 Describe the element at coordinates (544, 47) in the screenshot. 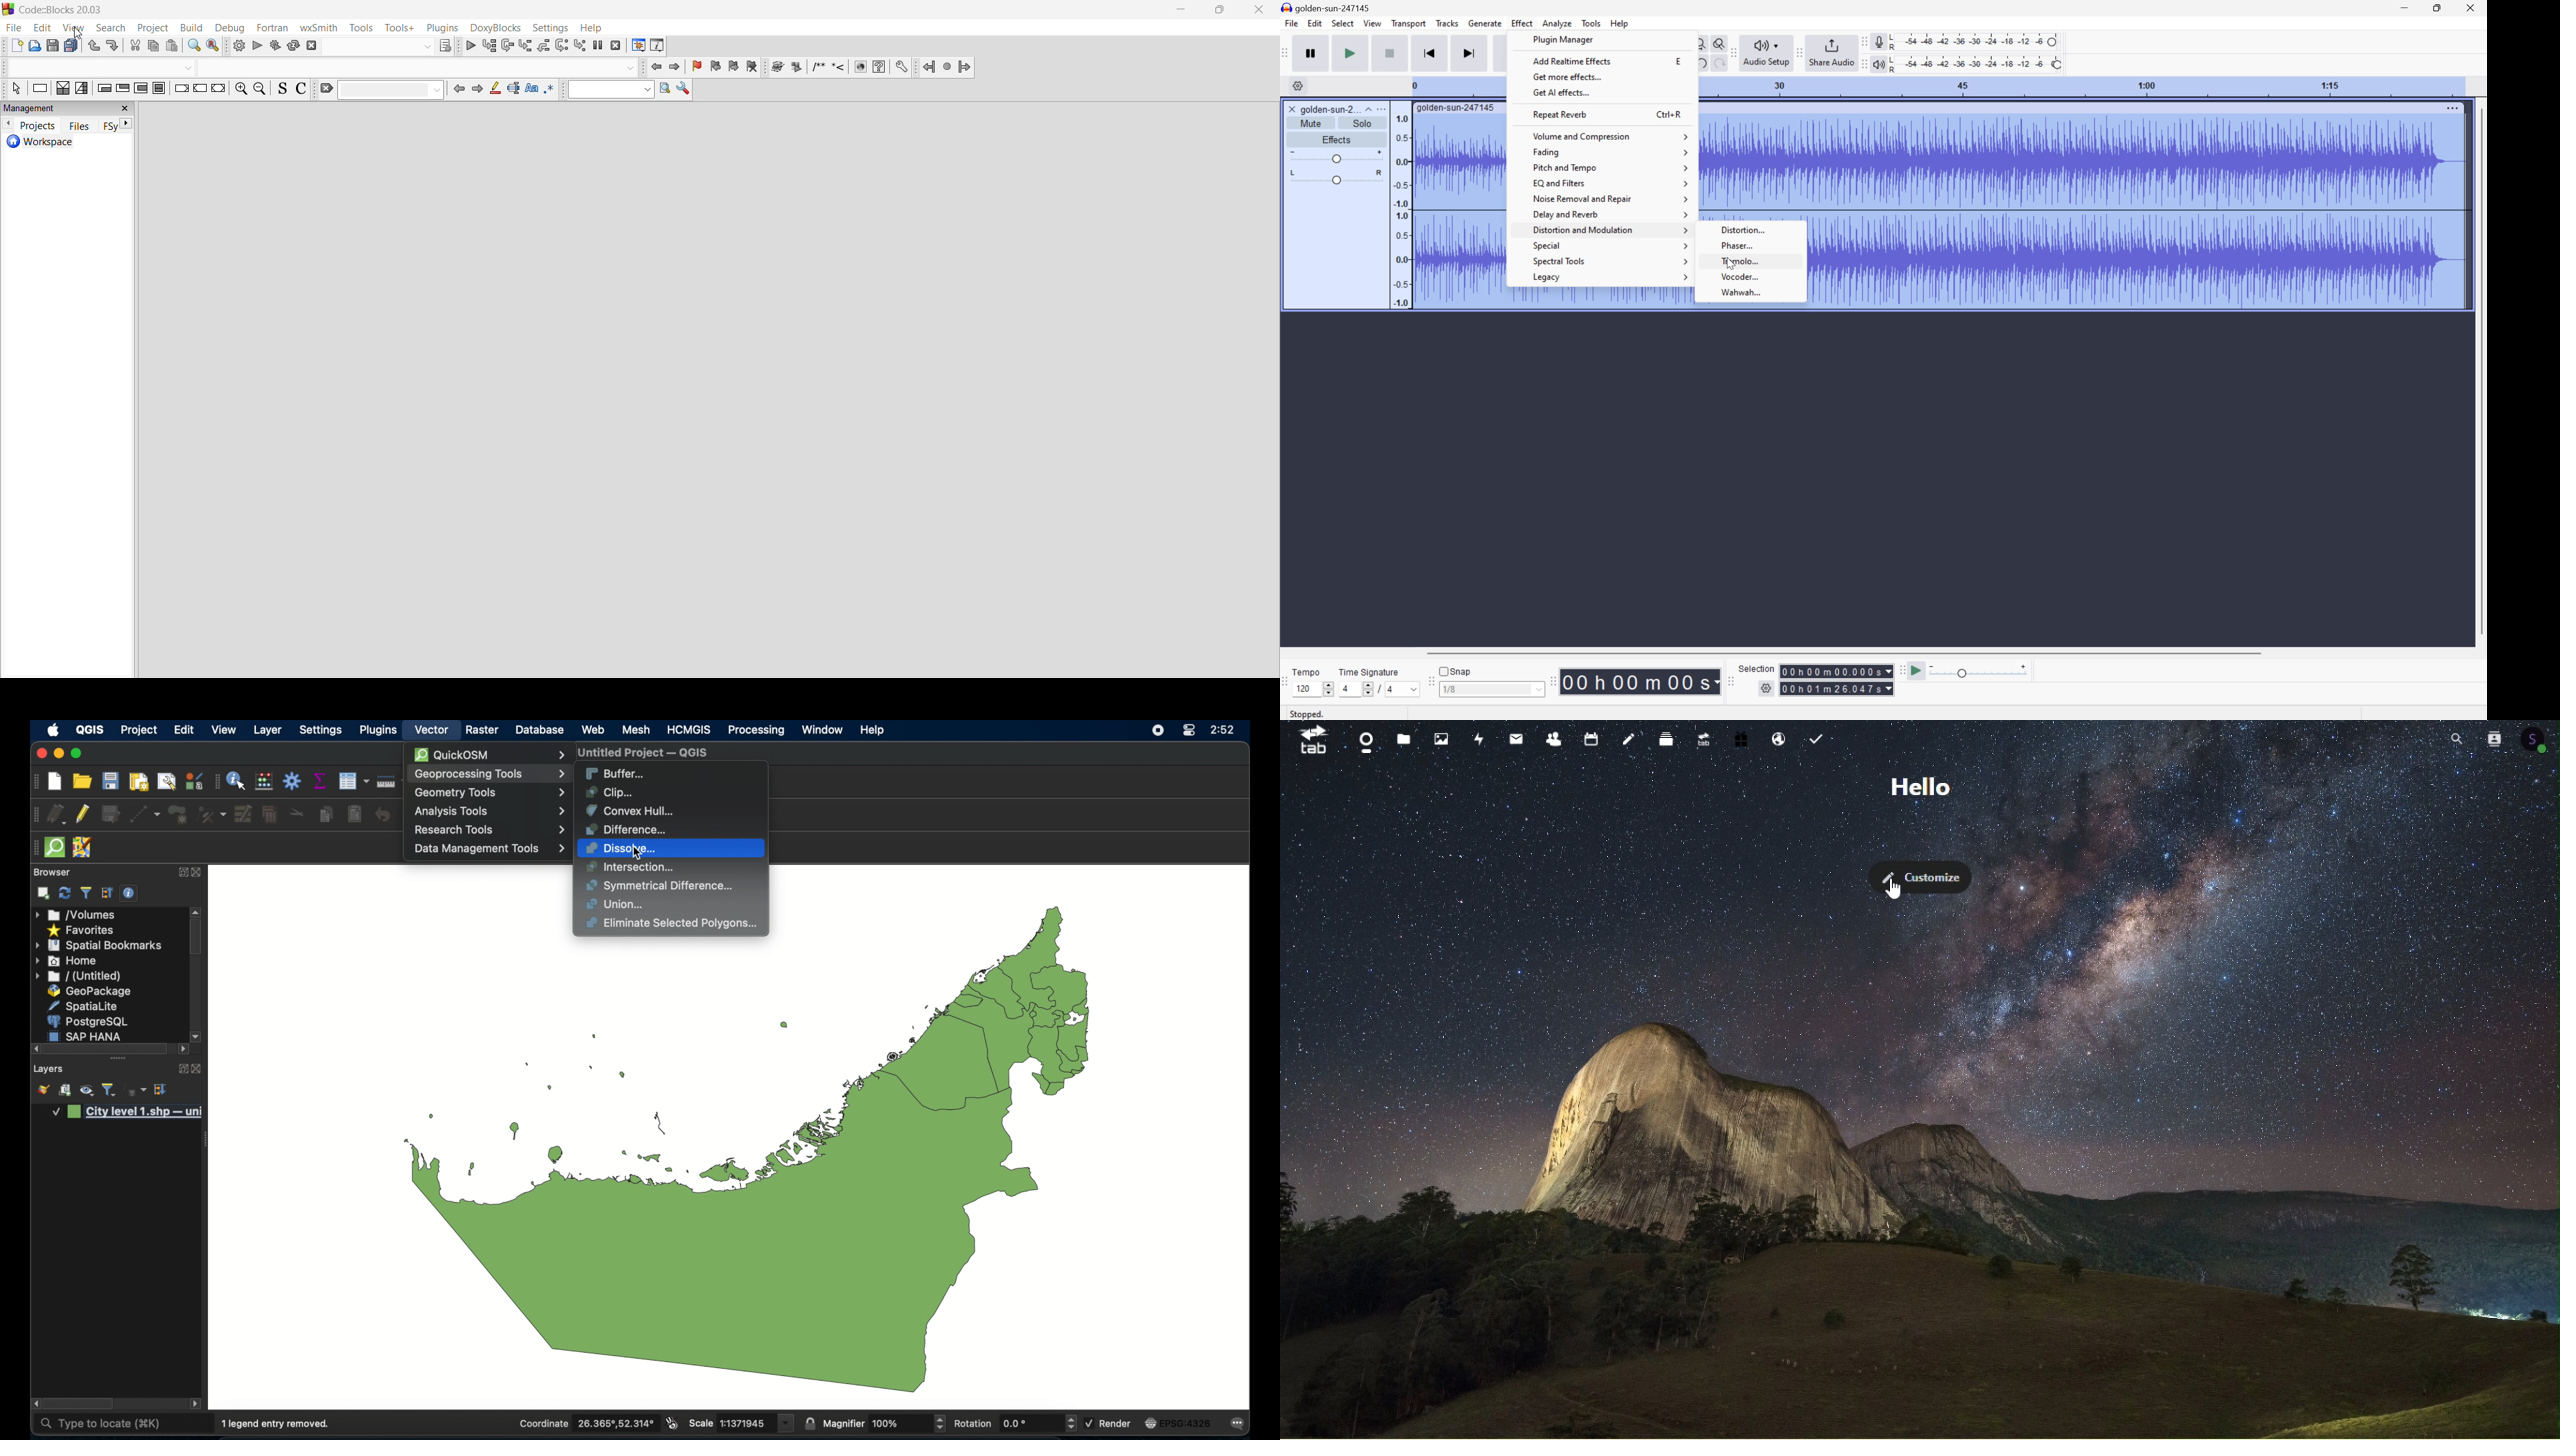

I see `step out` at that location.